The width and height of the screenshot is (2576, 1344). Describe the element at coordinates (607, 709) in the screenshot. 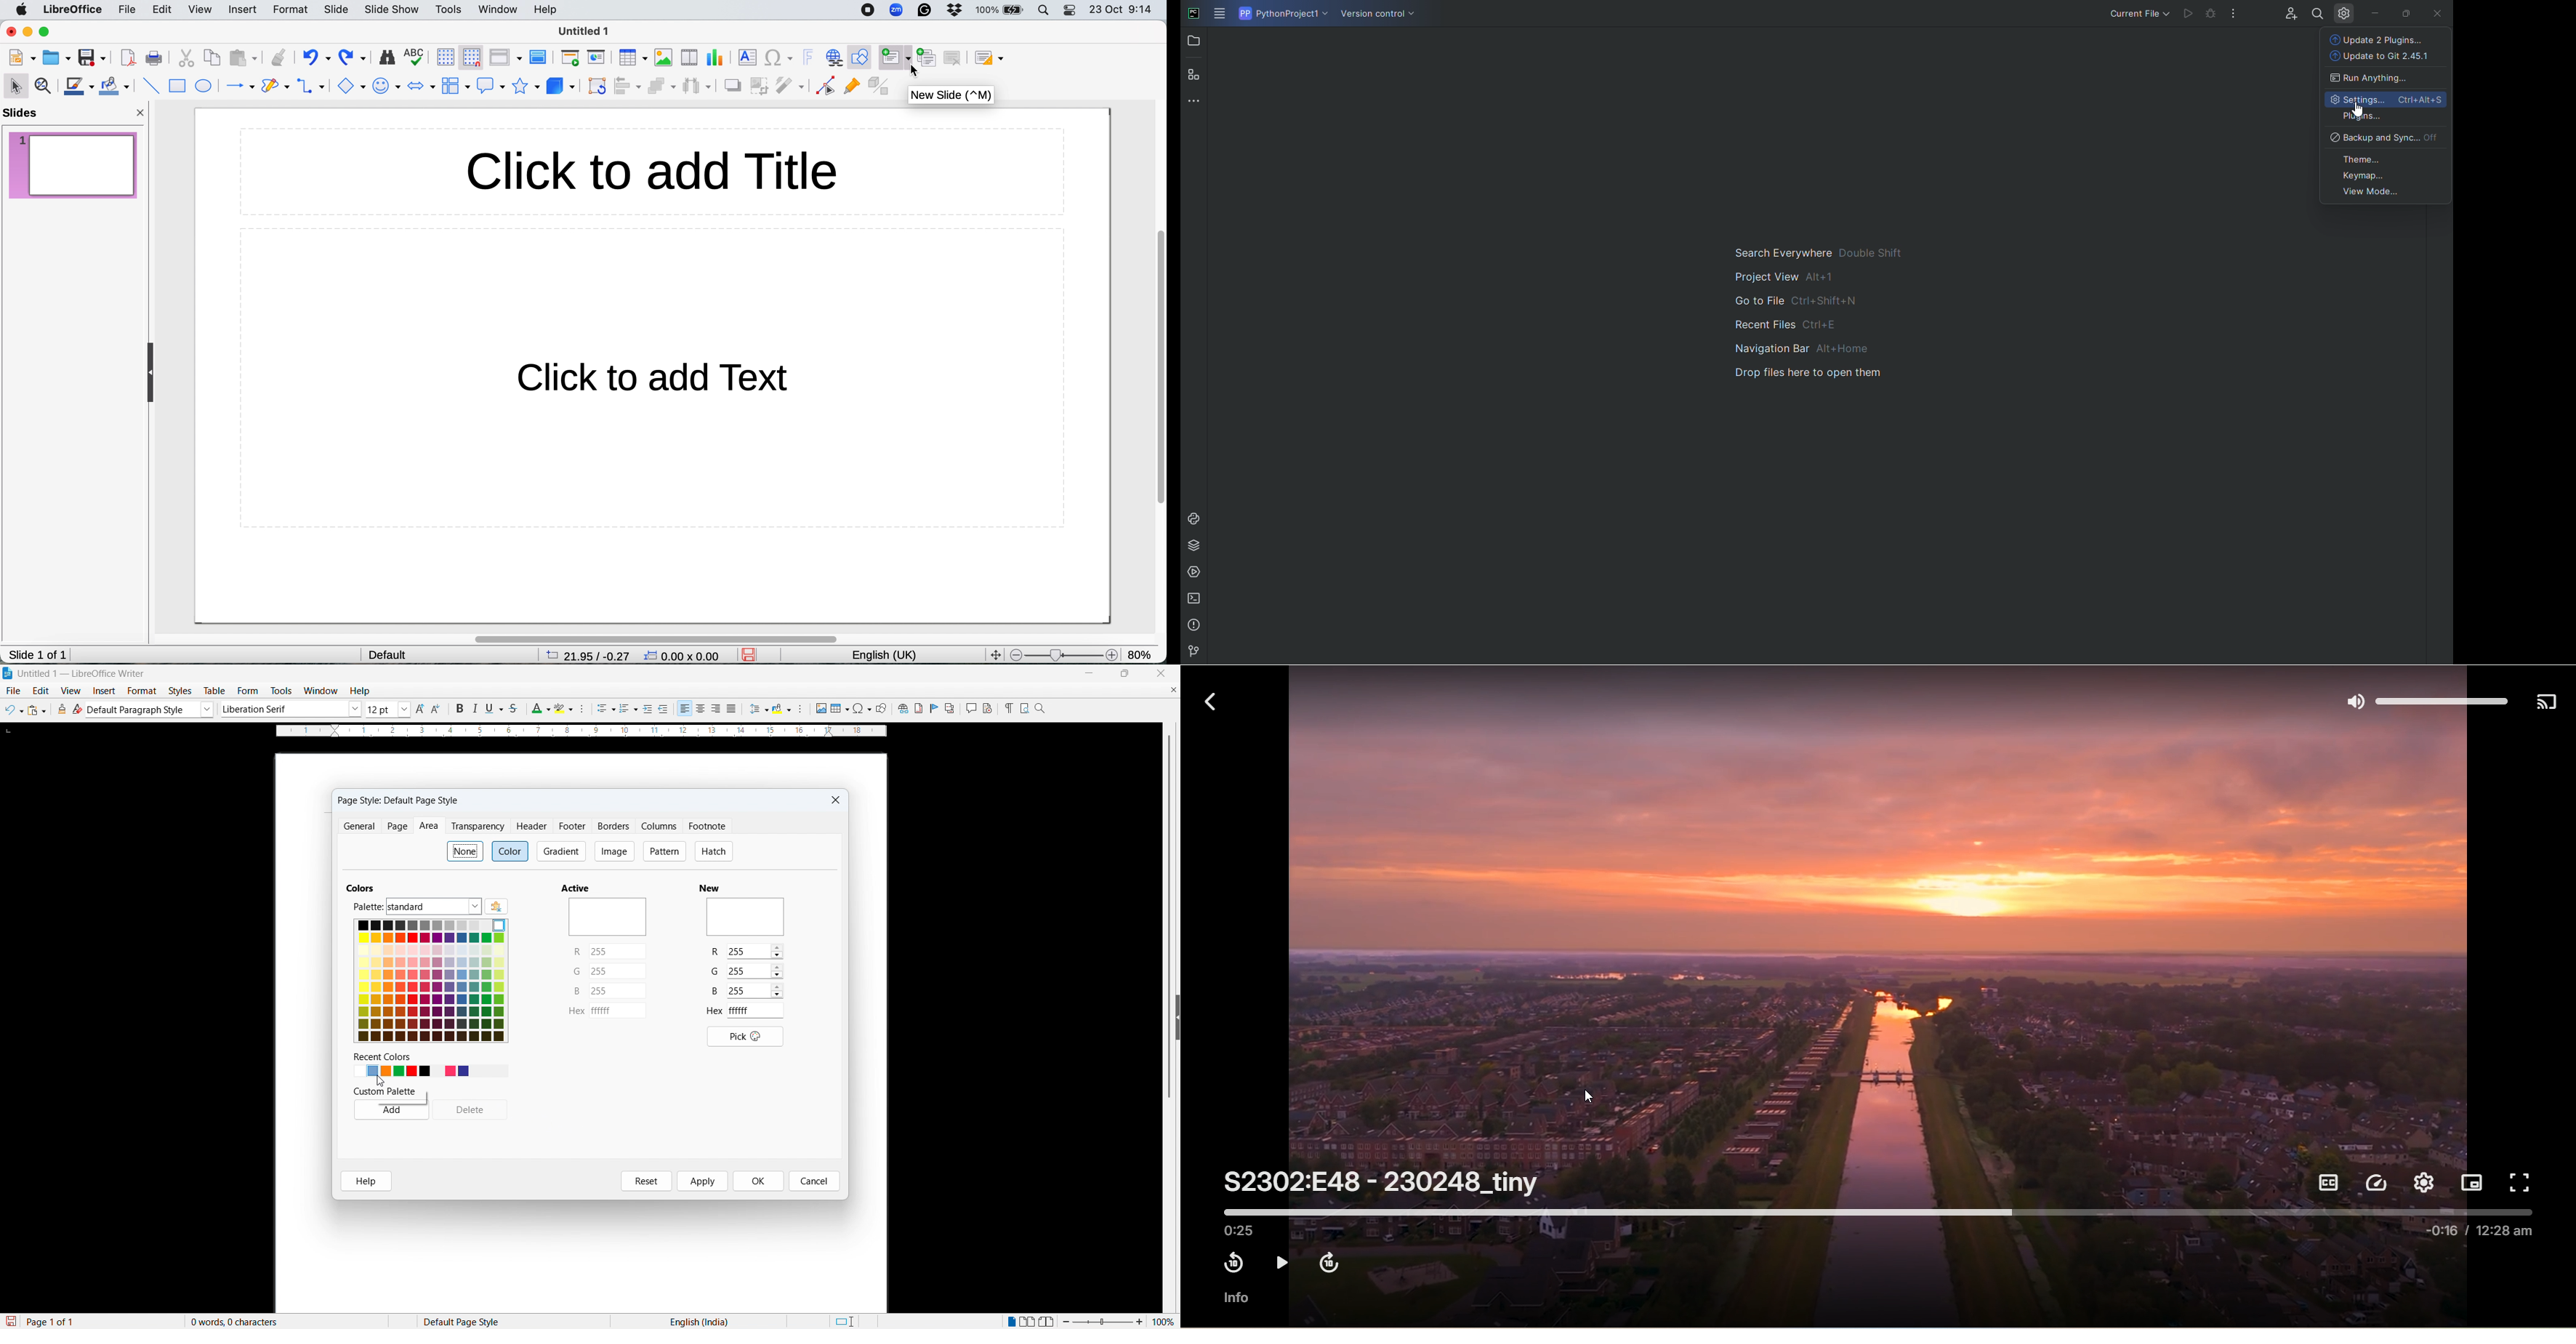

I see `Insert bulleted list ` at that location.